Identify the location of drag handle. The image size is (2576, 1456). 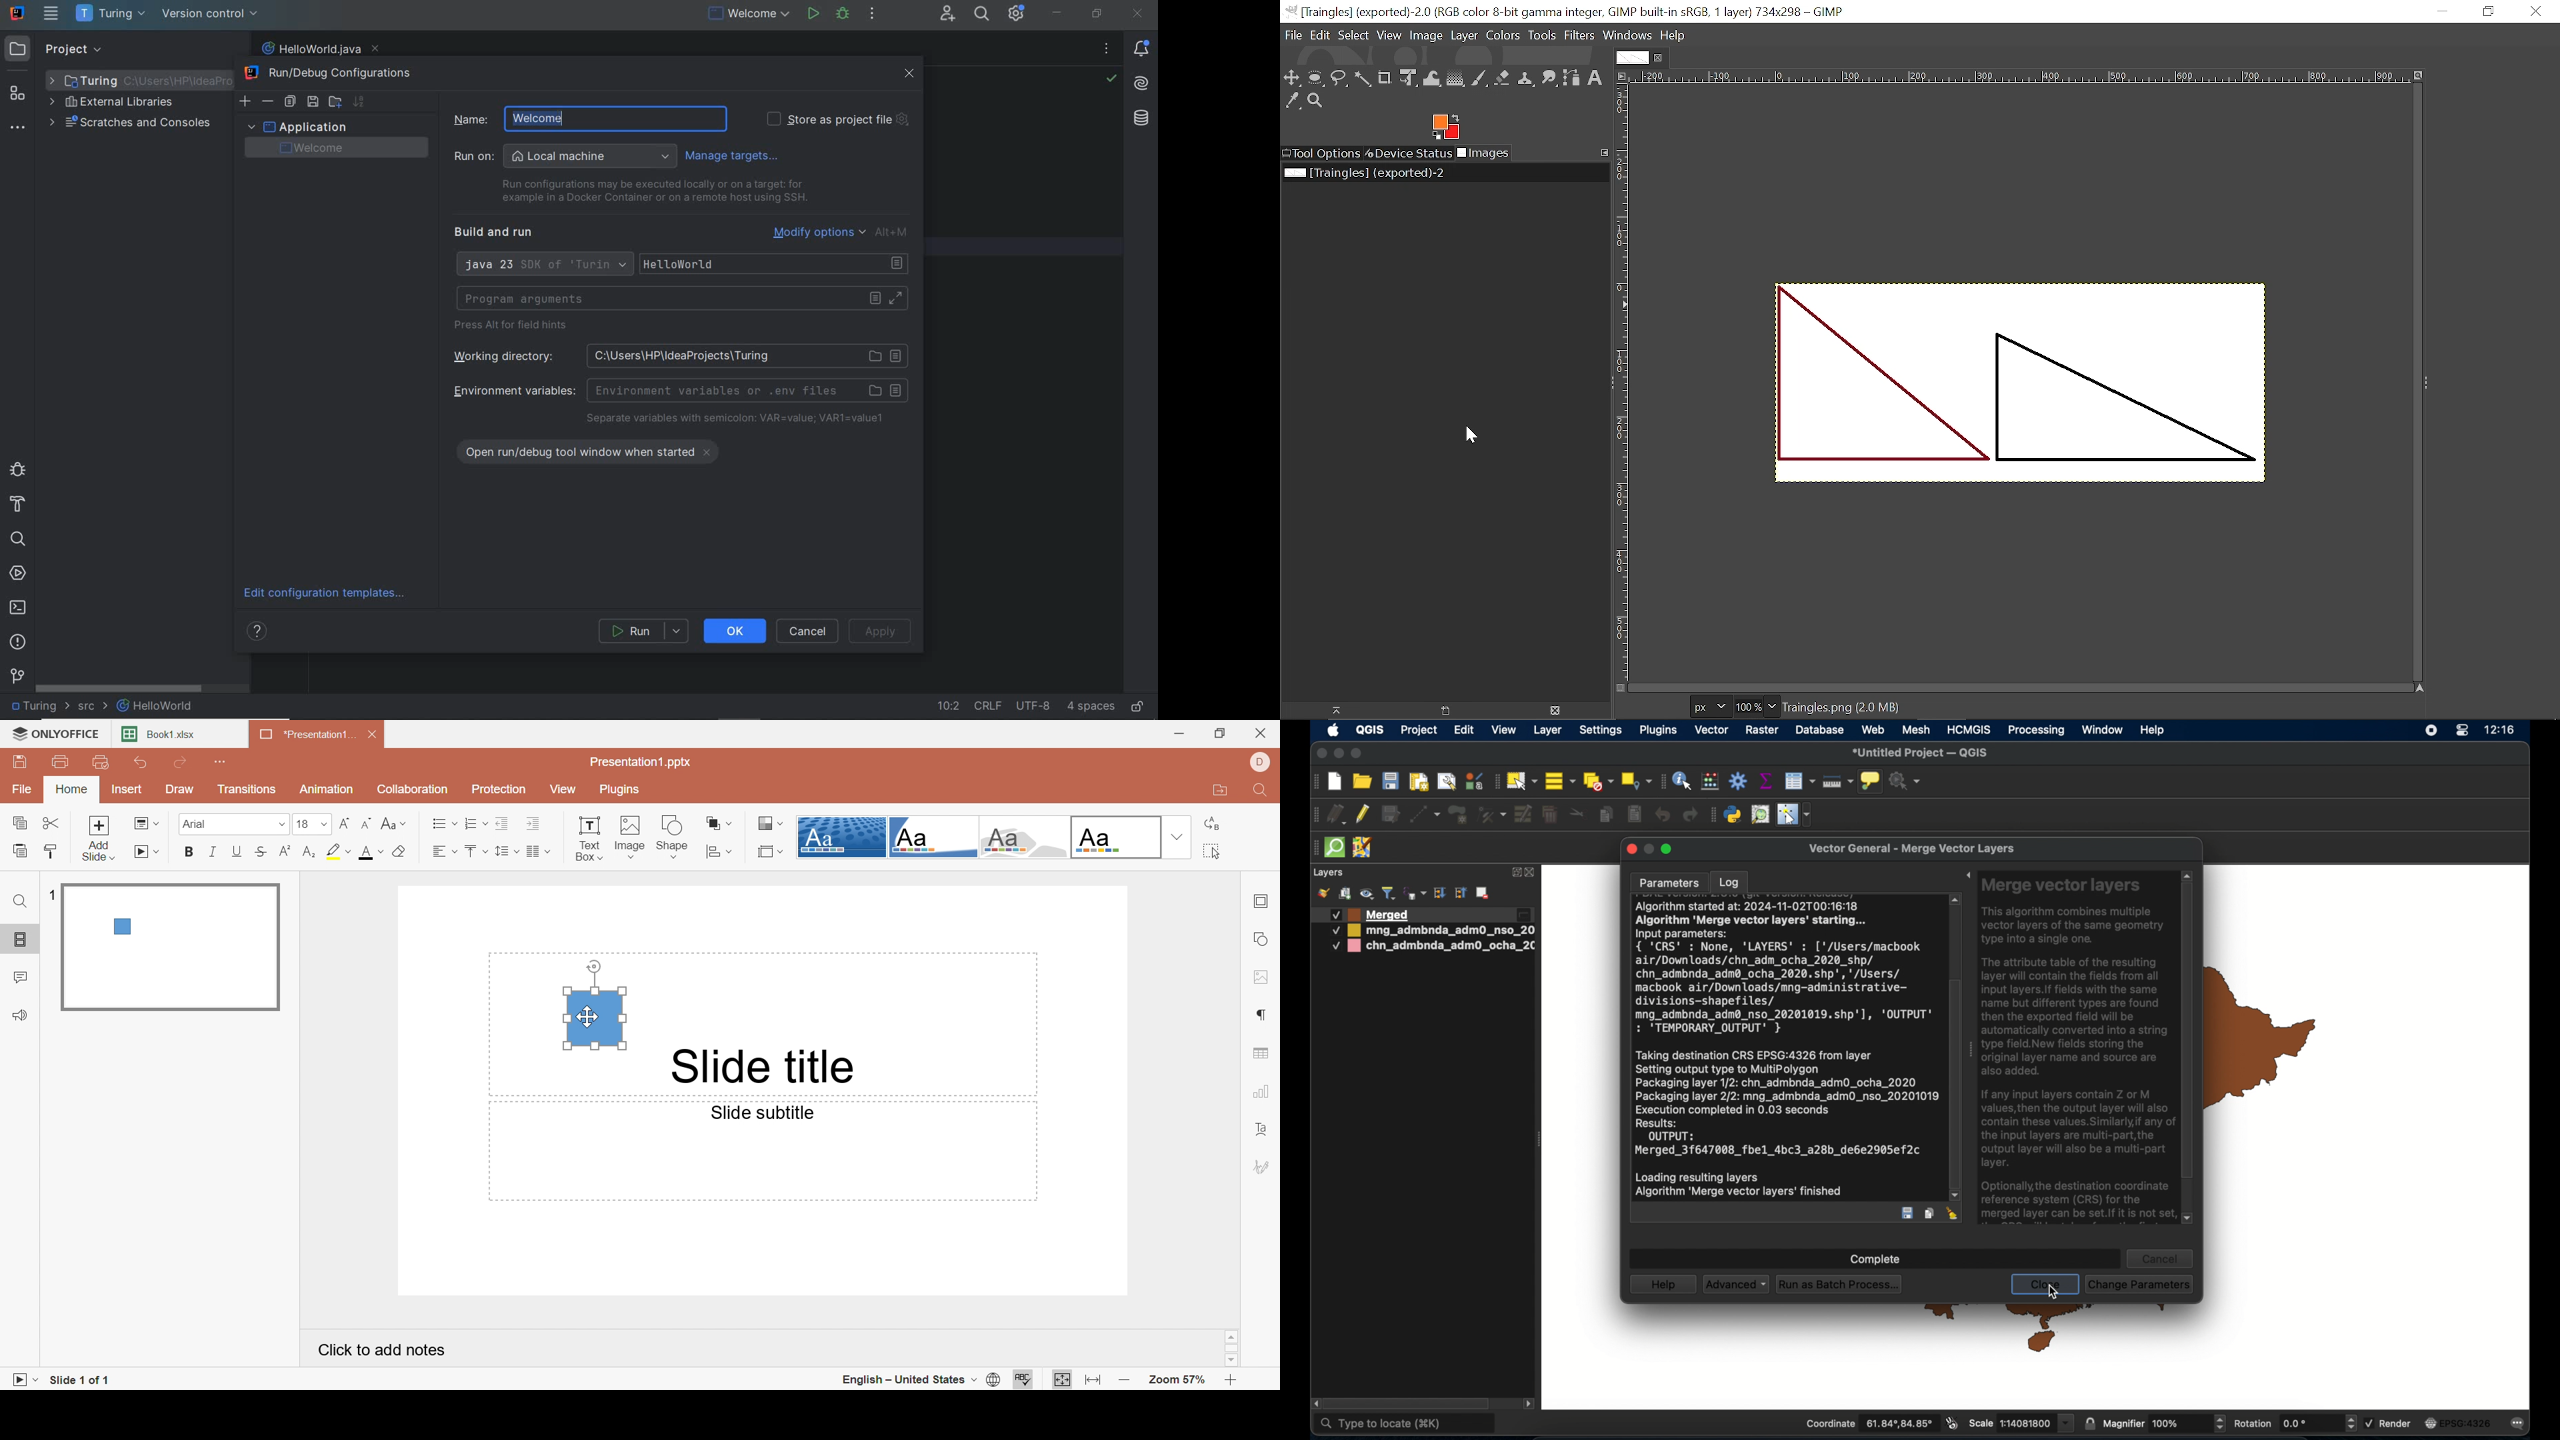
(1312, 849).